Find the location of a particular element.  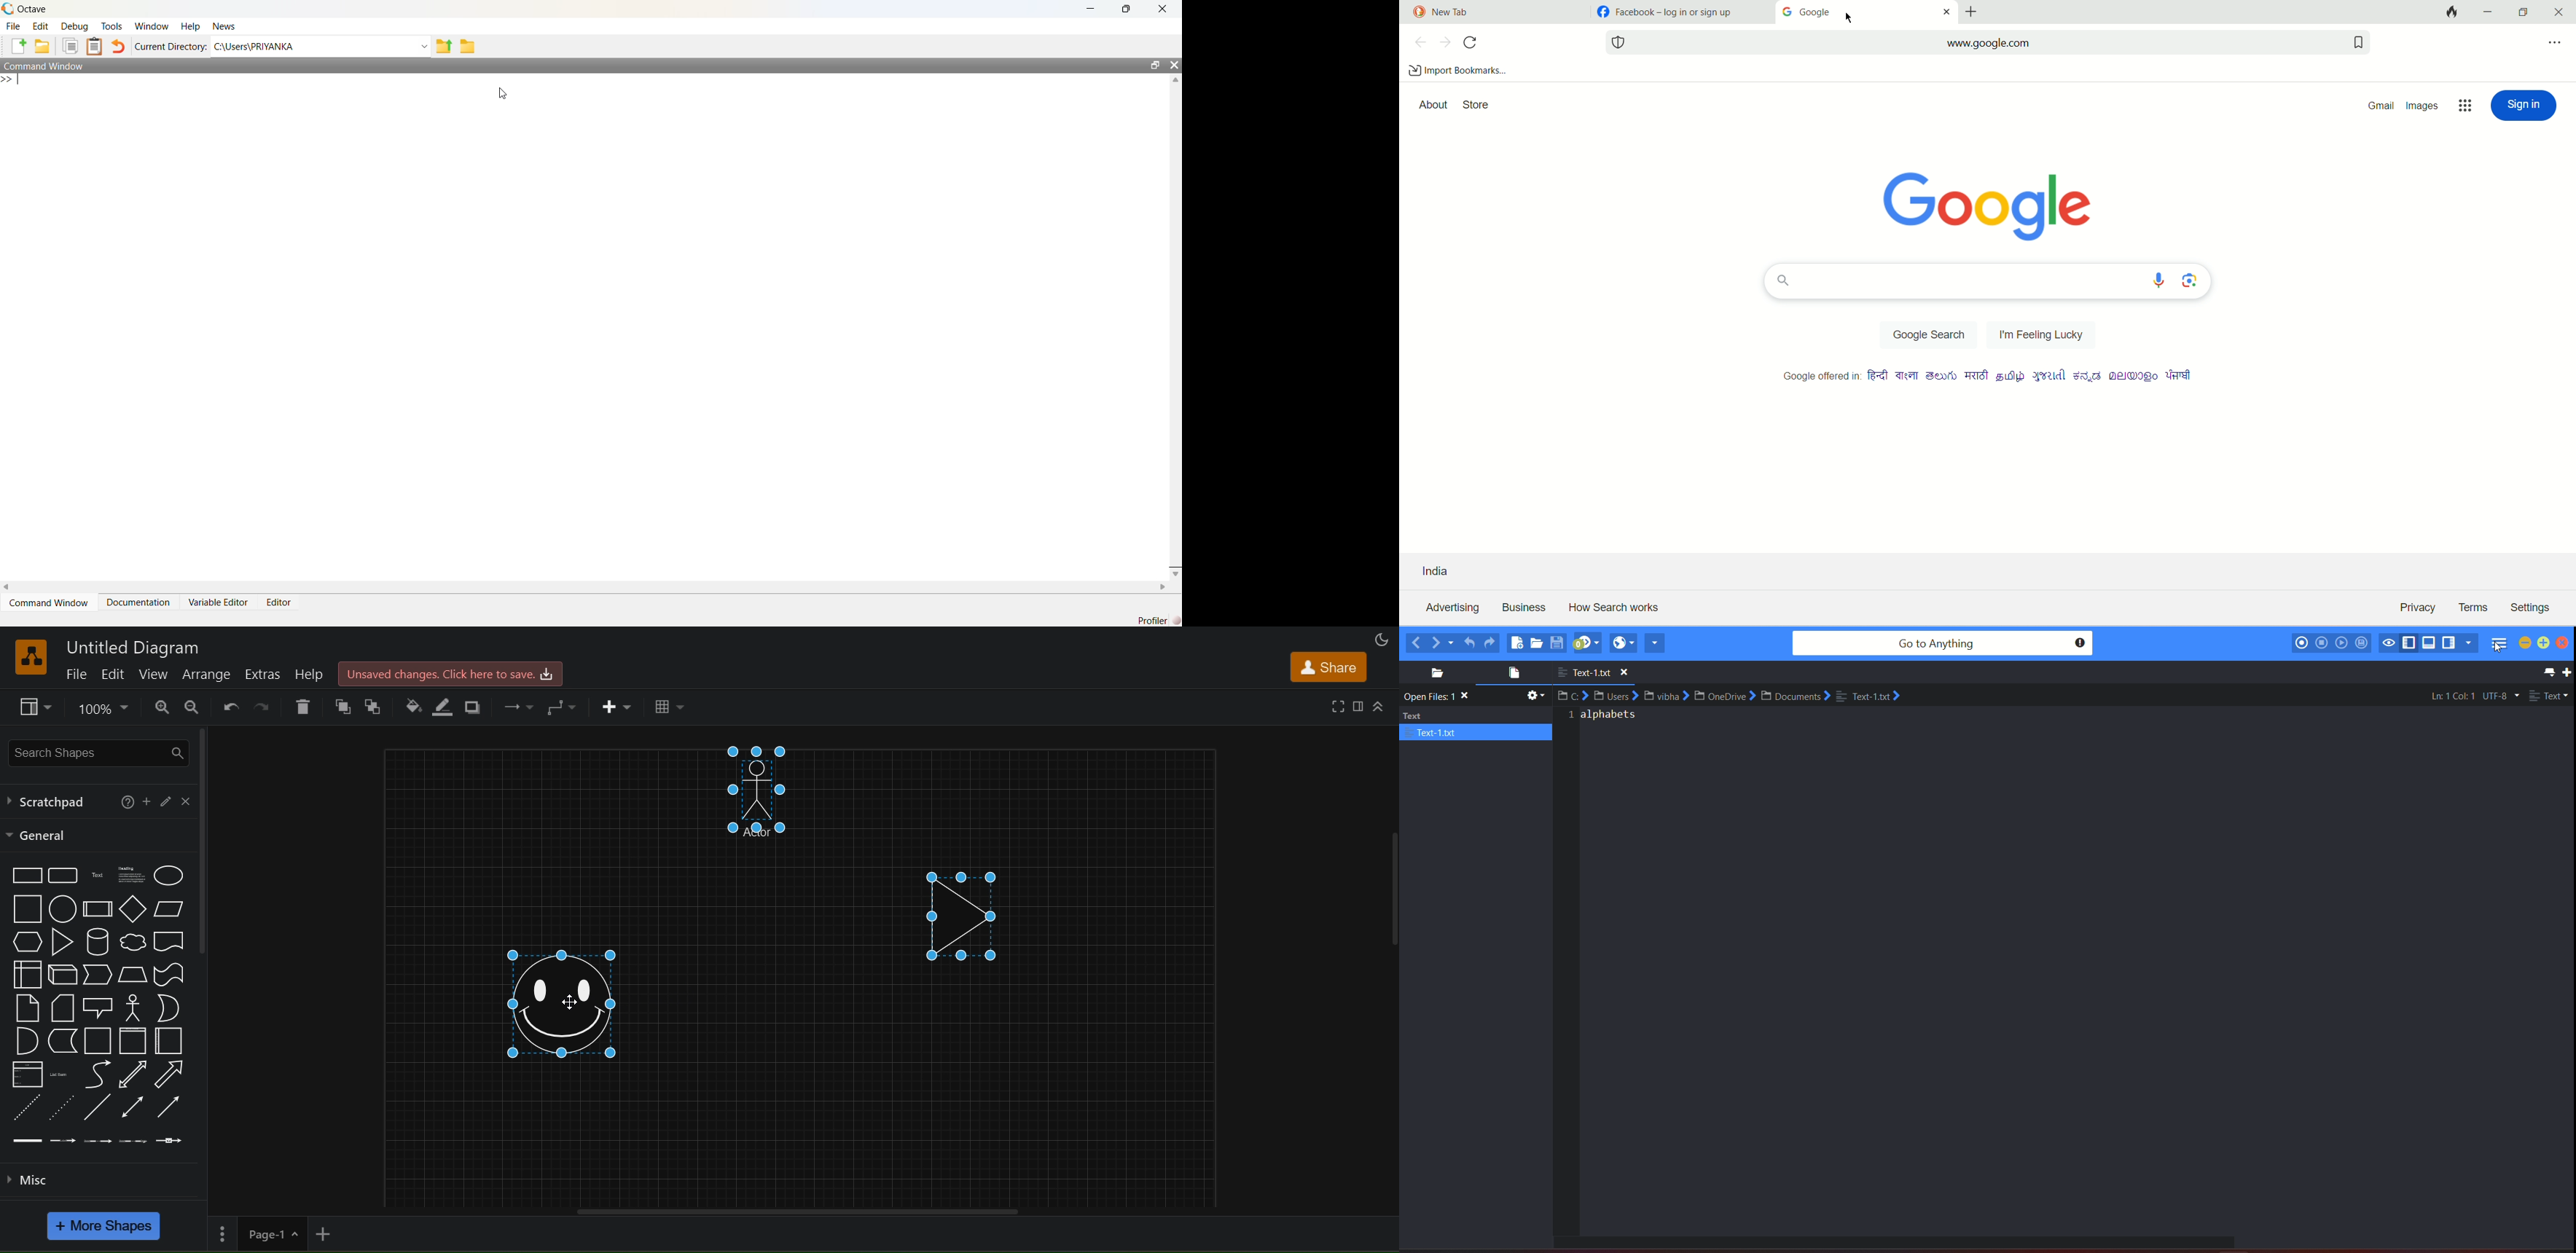

zoom is located at coordinates (99, 707).